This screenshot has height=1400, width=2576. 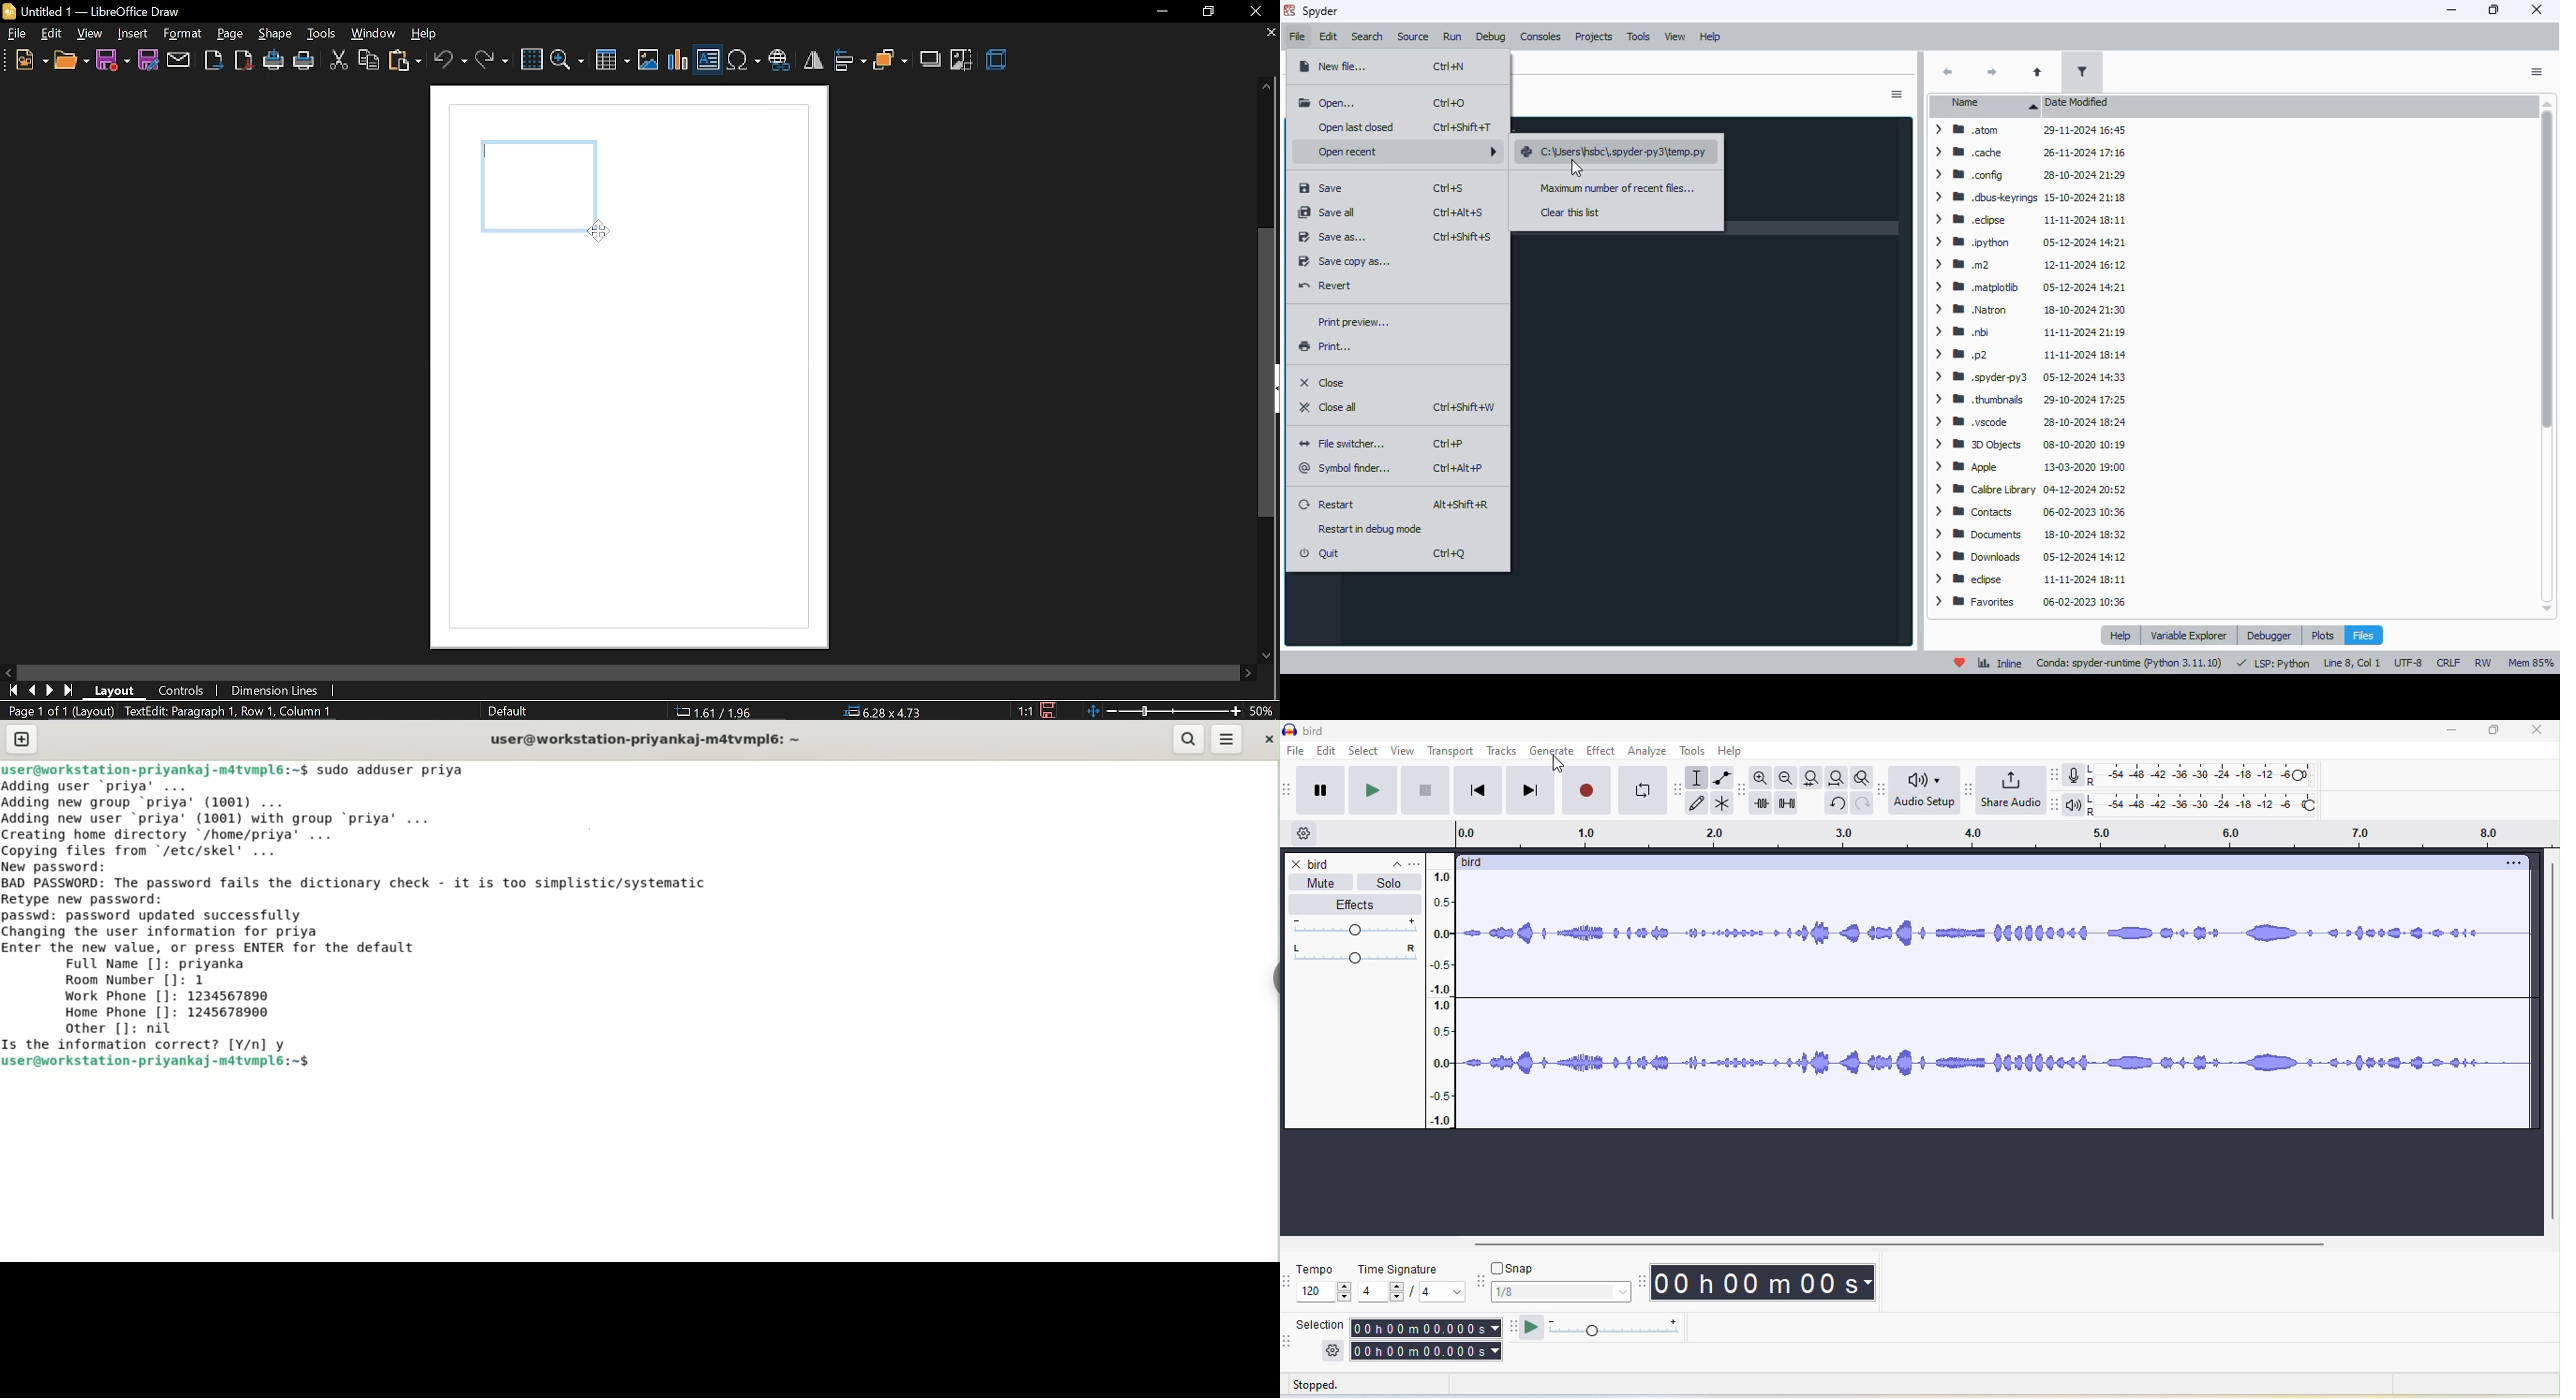 I want to click on maximum number of recent files, so click(x=1616, y=188).